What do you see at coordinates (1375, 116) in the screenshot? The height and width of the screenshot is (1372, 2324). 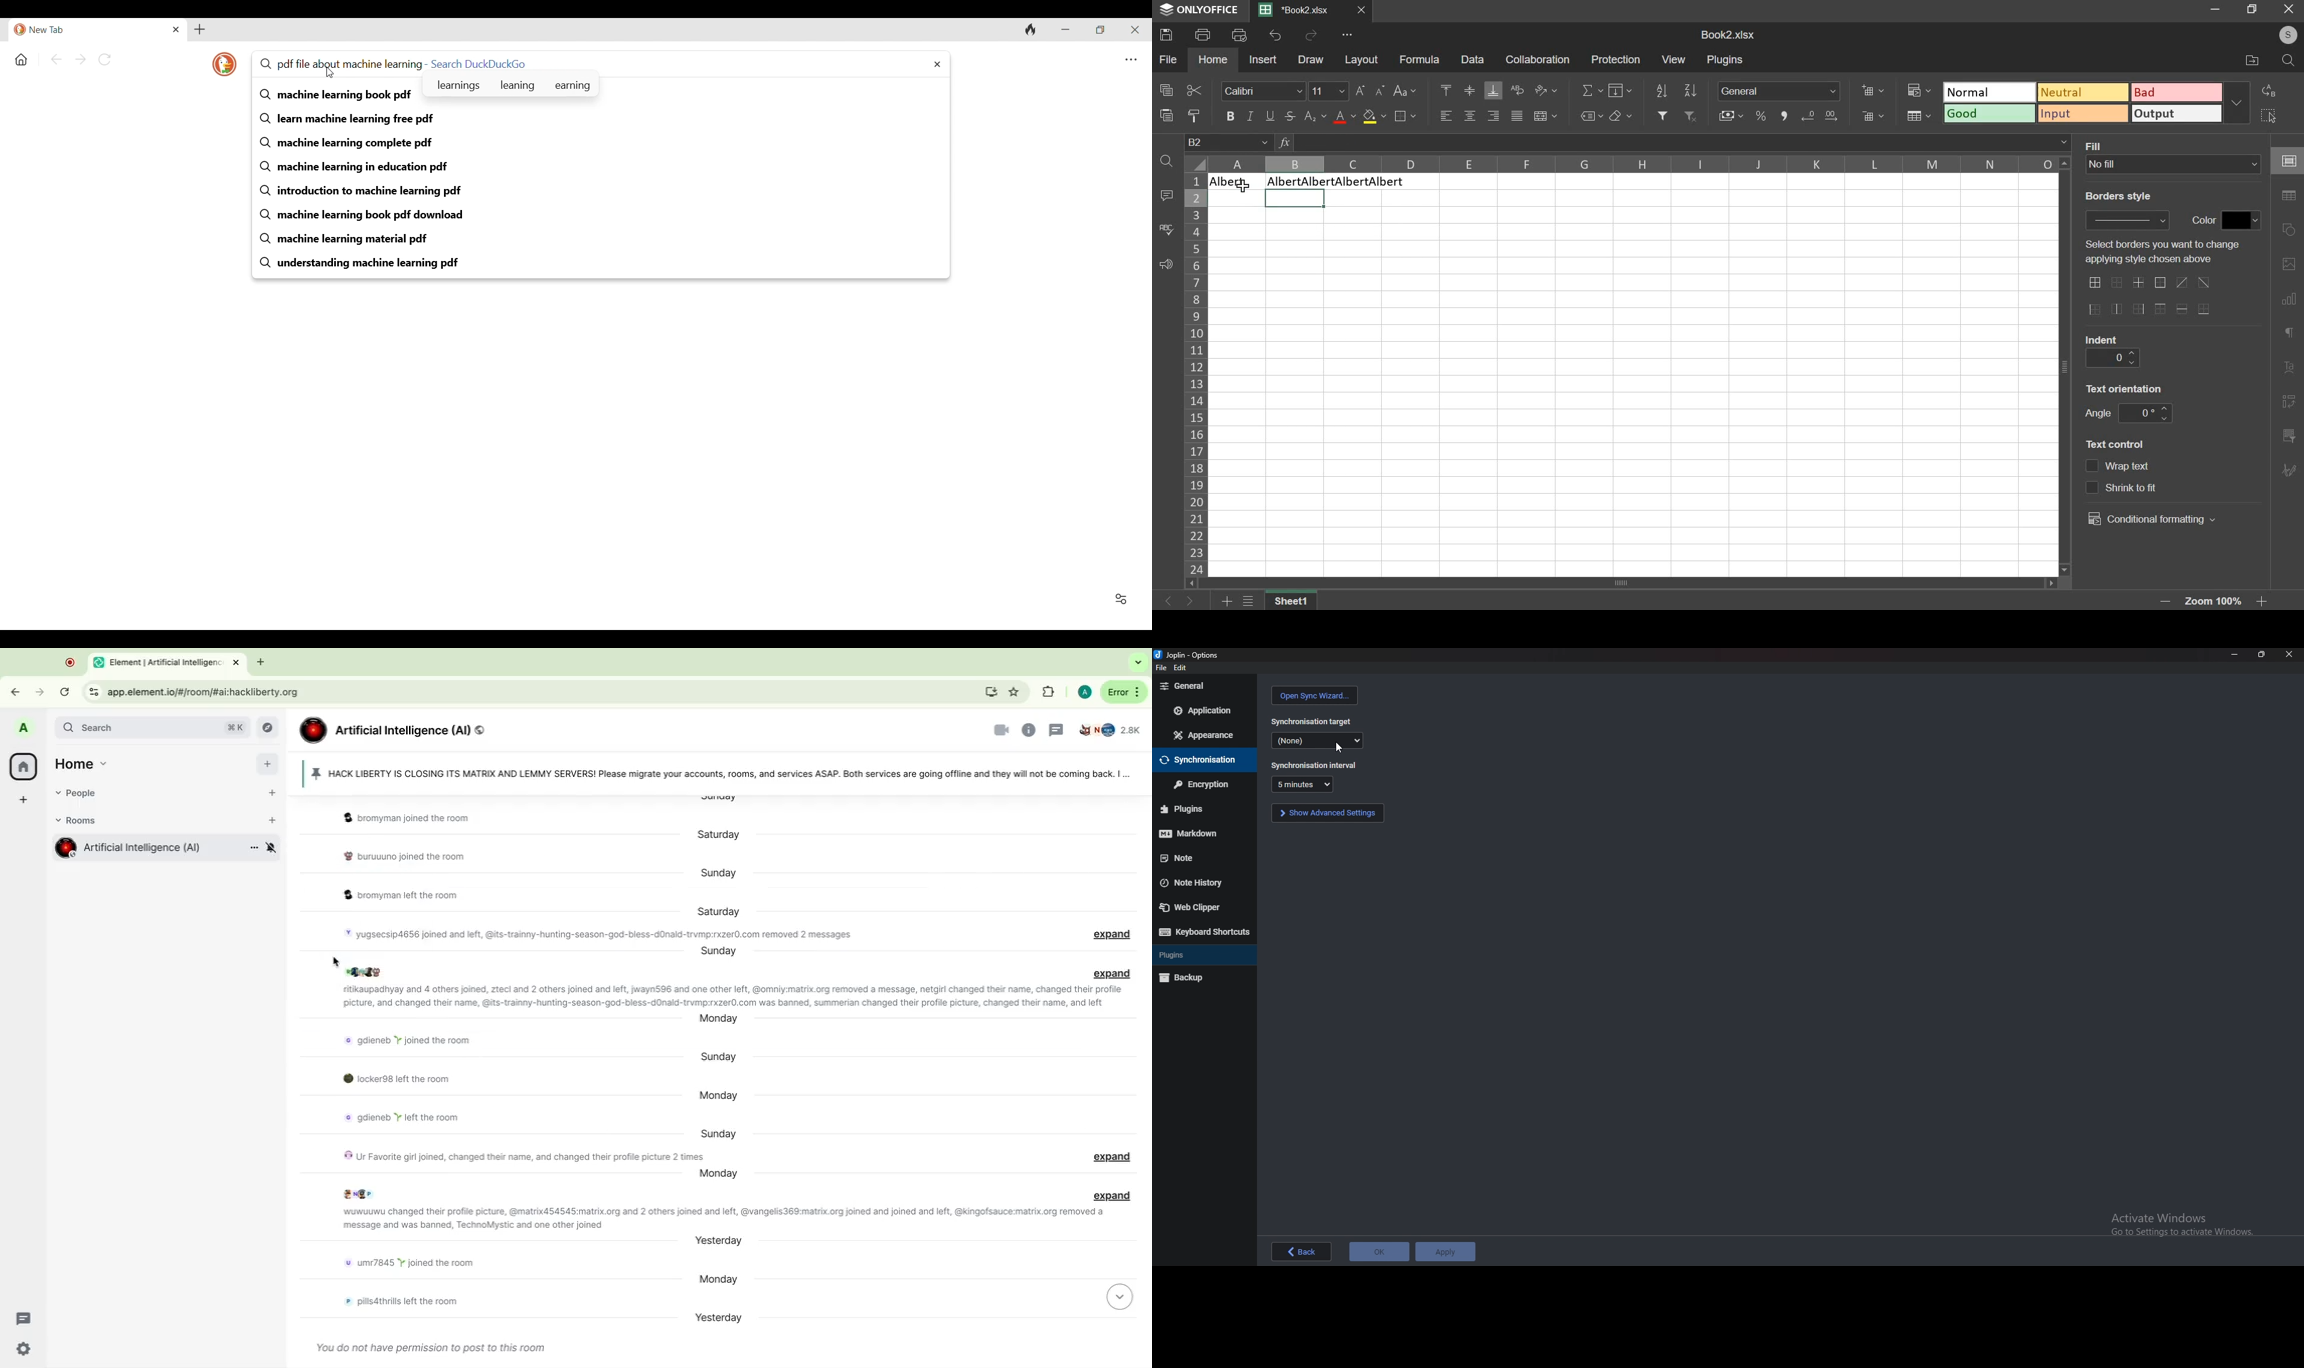 I see `fill color` at bounding box center [1375, 116].